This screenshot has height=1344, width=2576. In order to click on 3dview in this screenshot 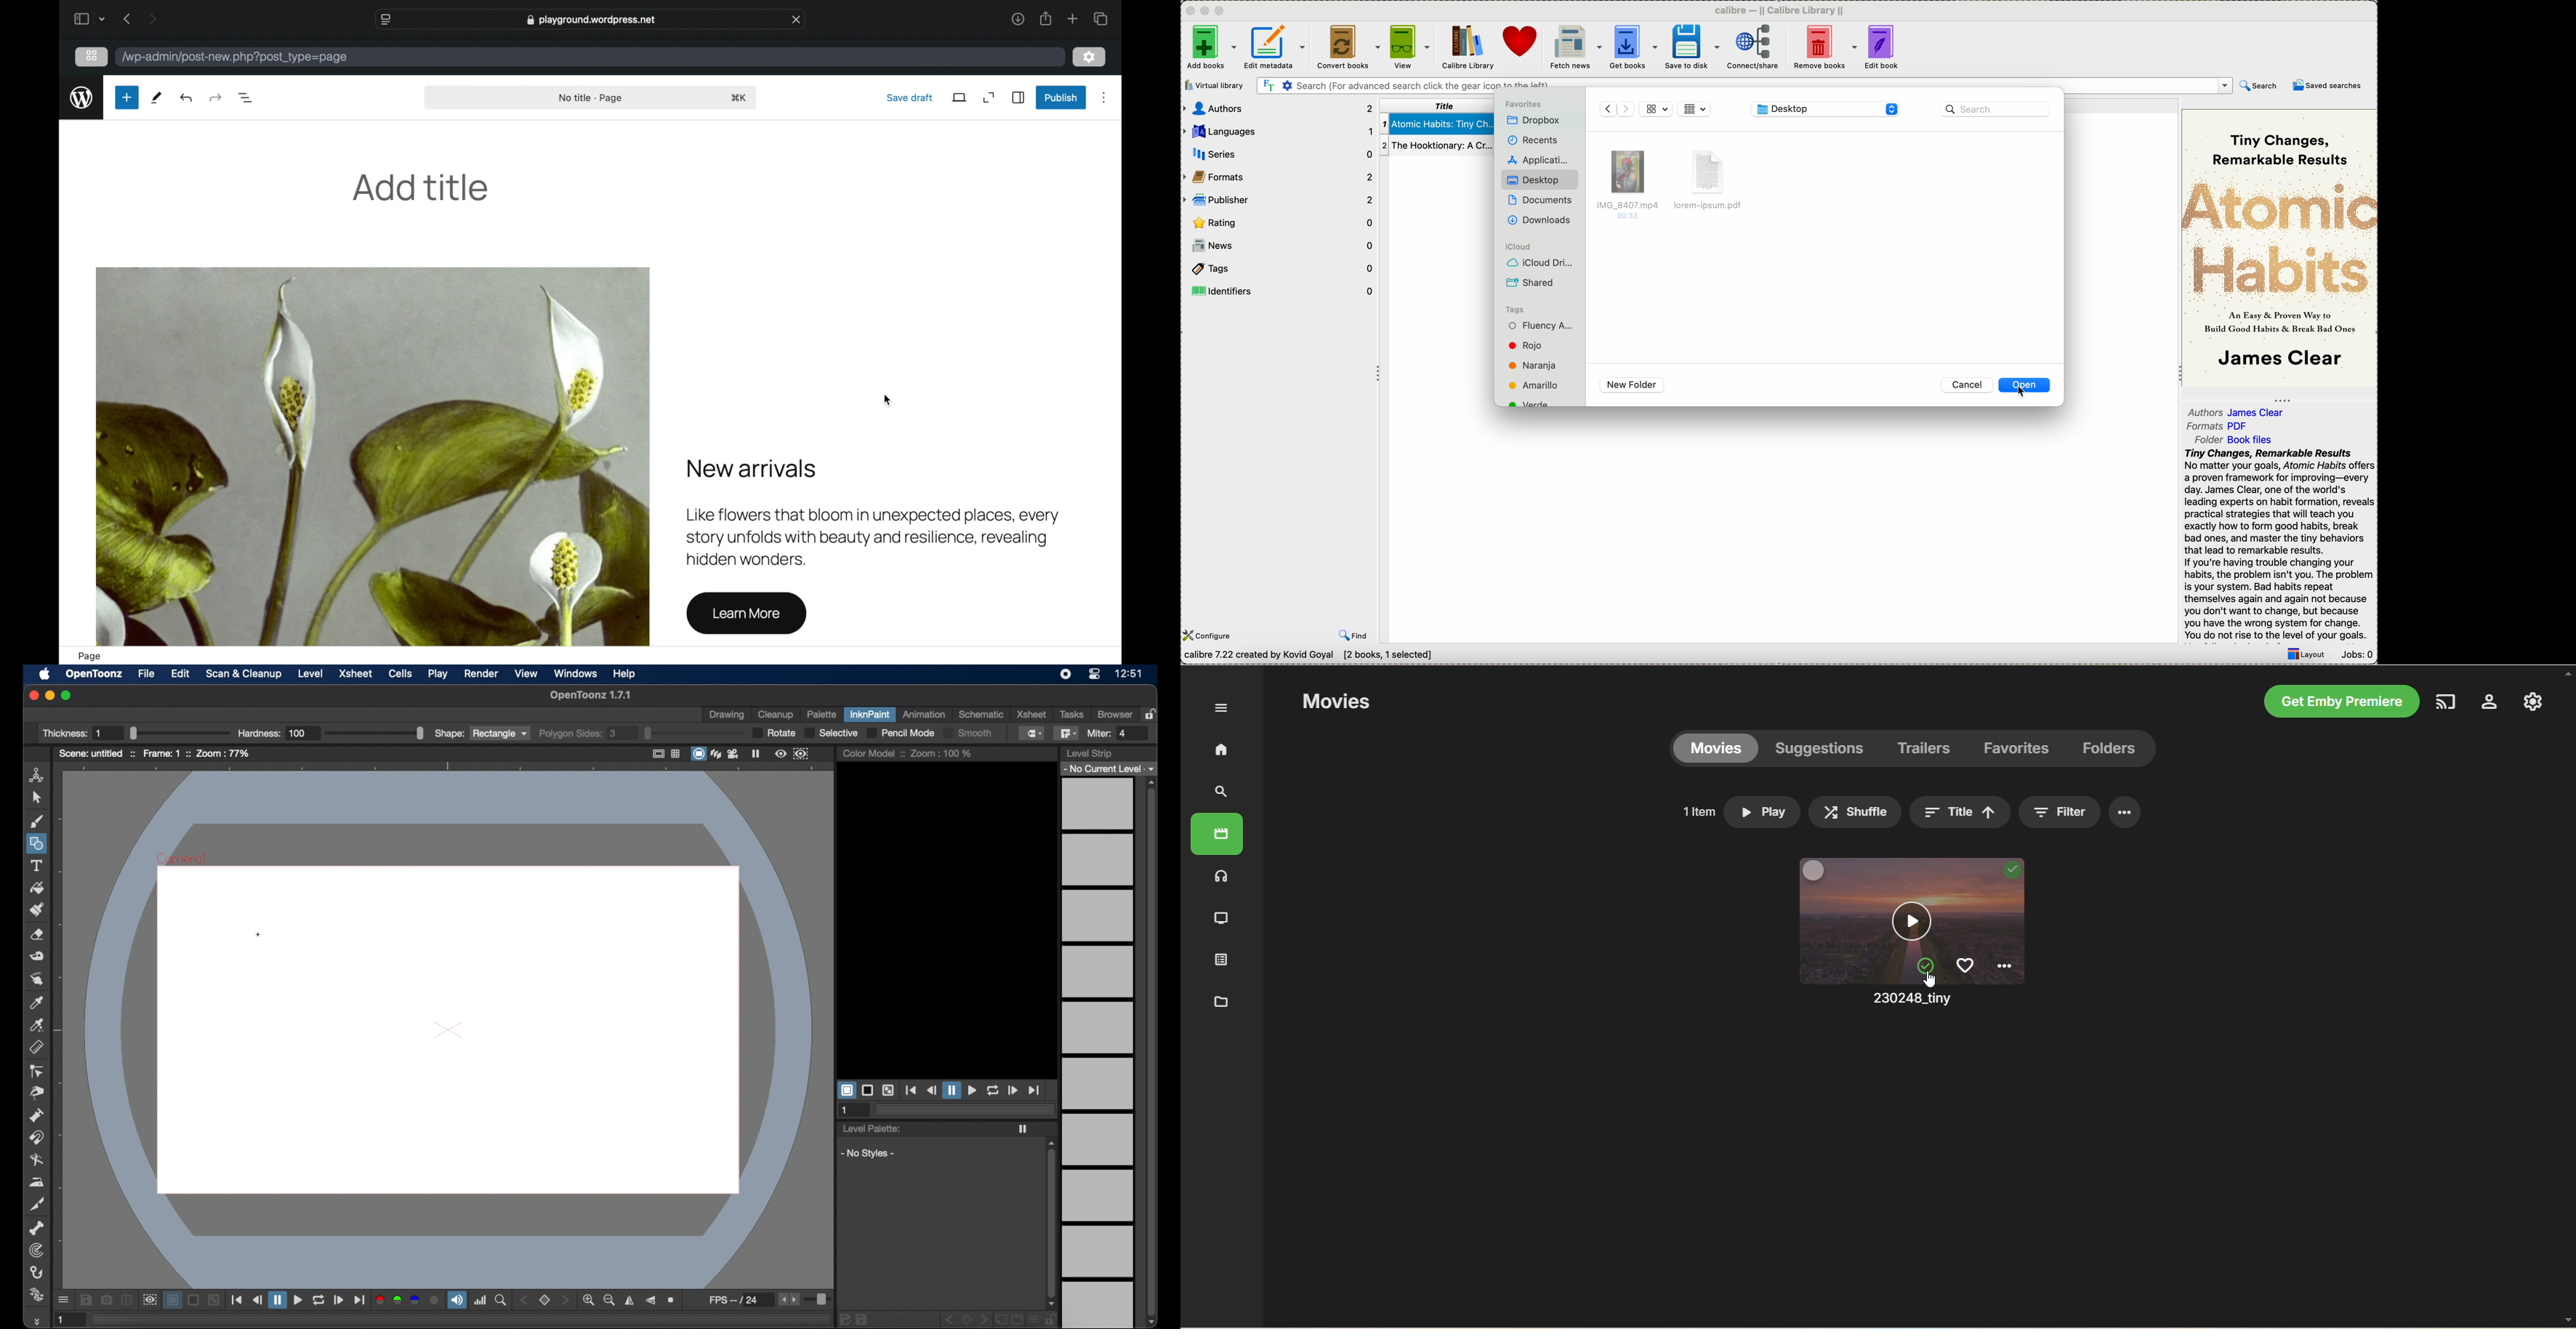, I will do `click(717, 754)`.